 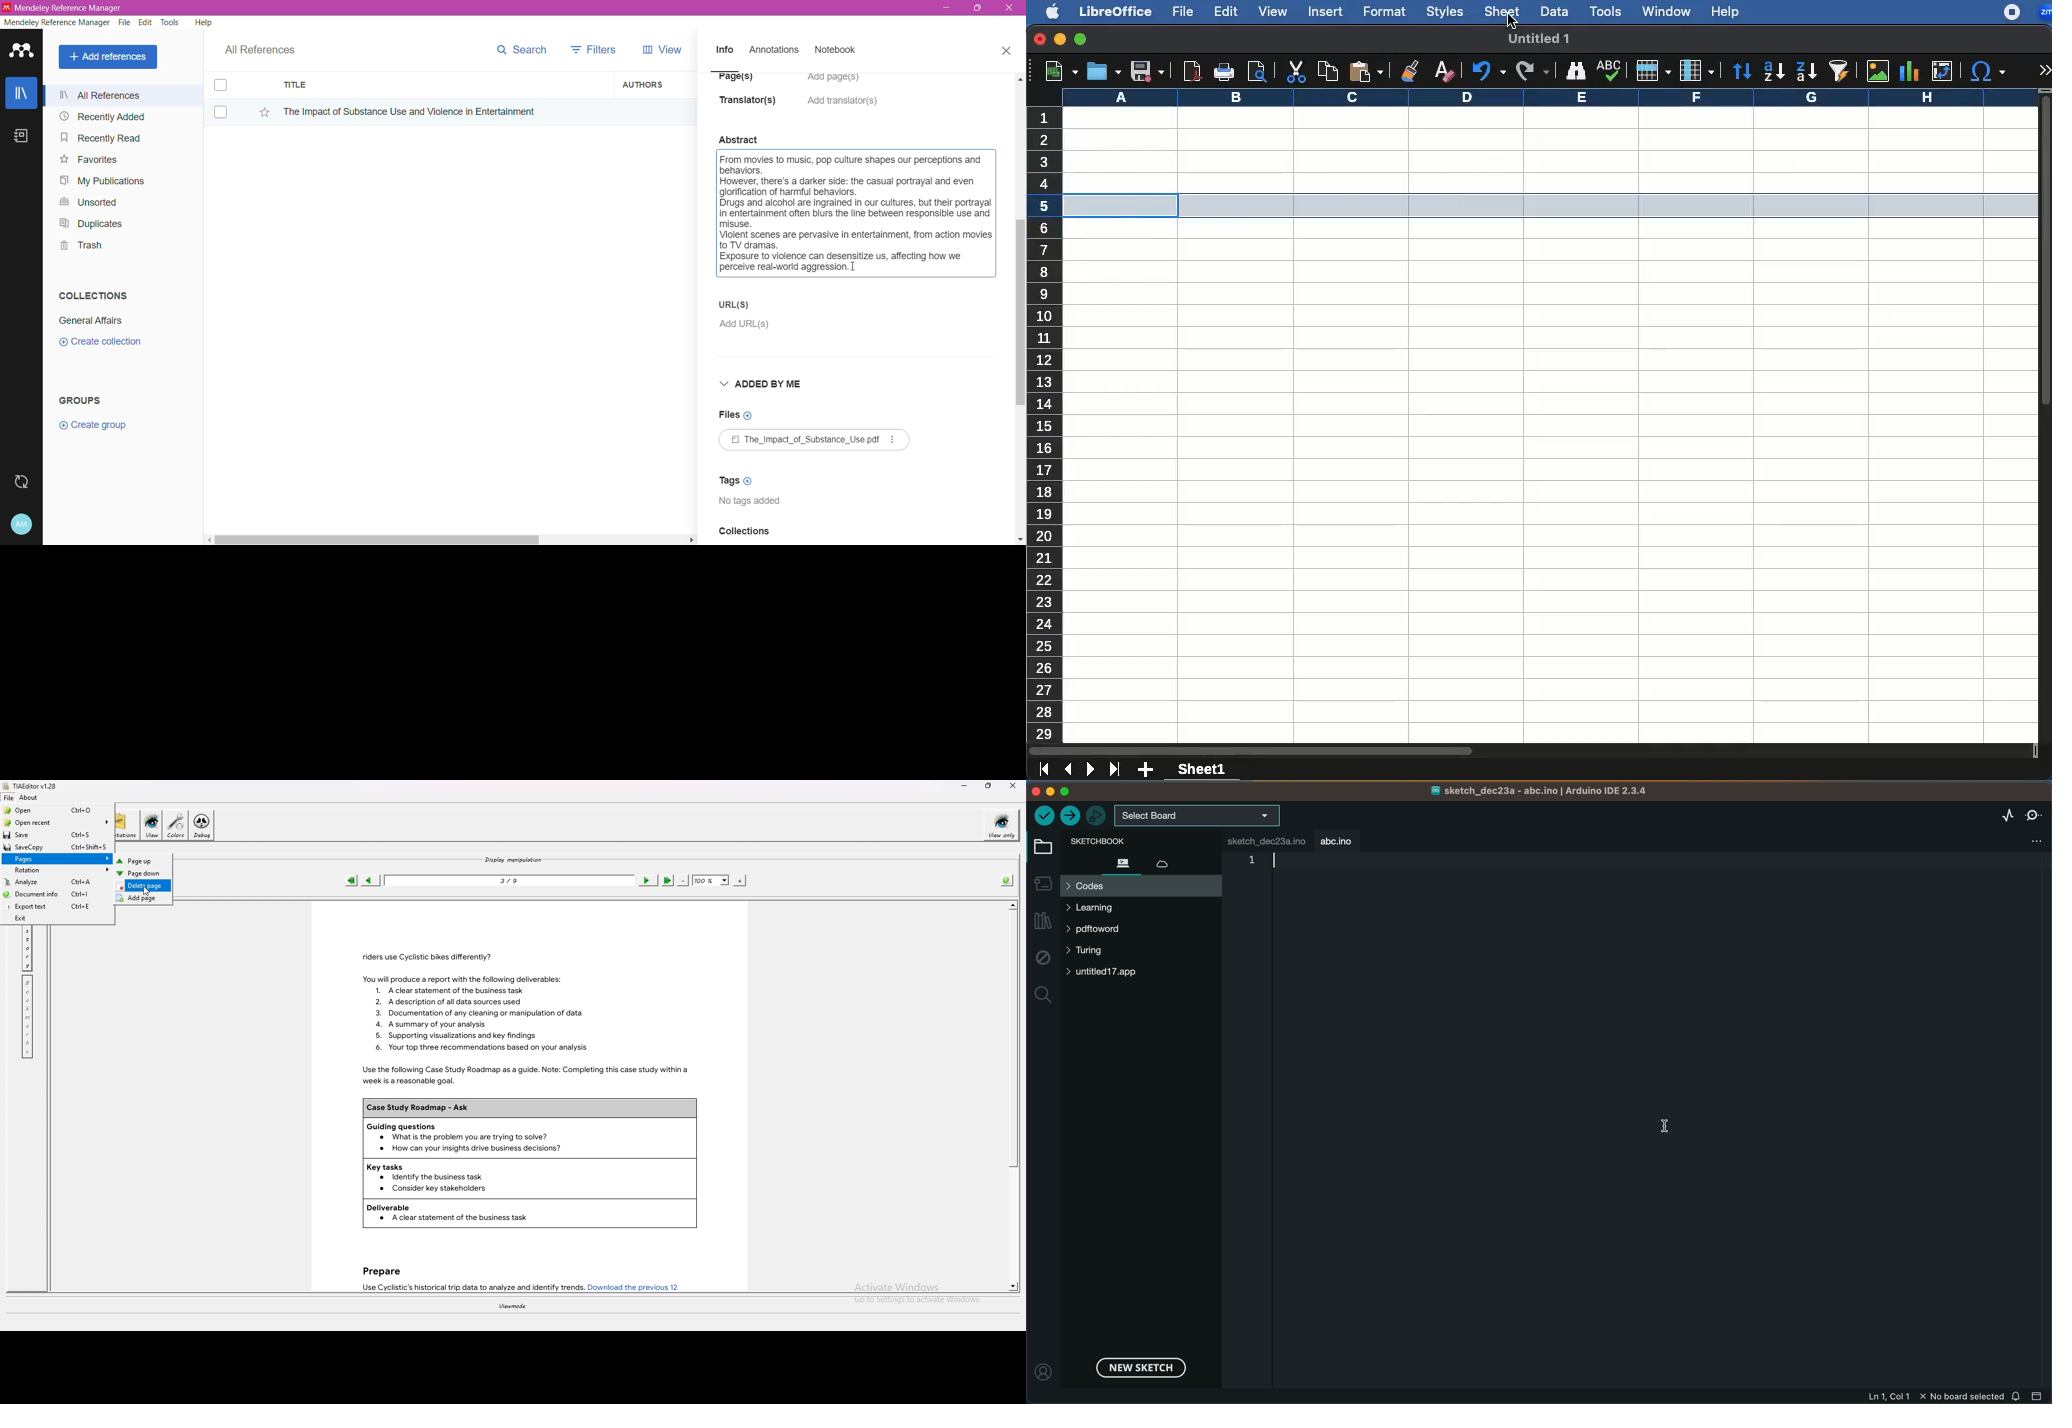 I want to click on Page(s), so click(x=734, y=81).